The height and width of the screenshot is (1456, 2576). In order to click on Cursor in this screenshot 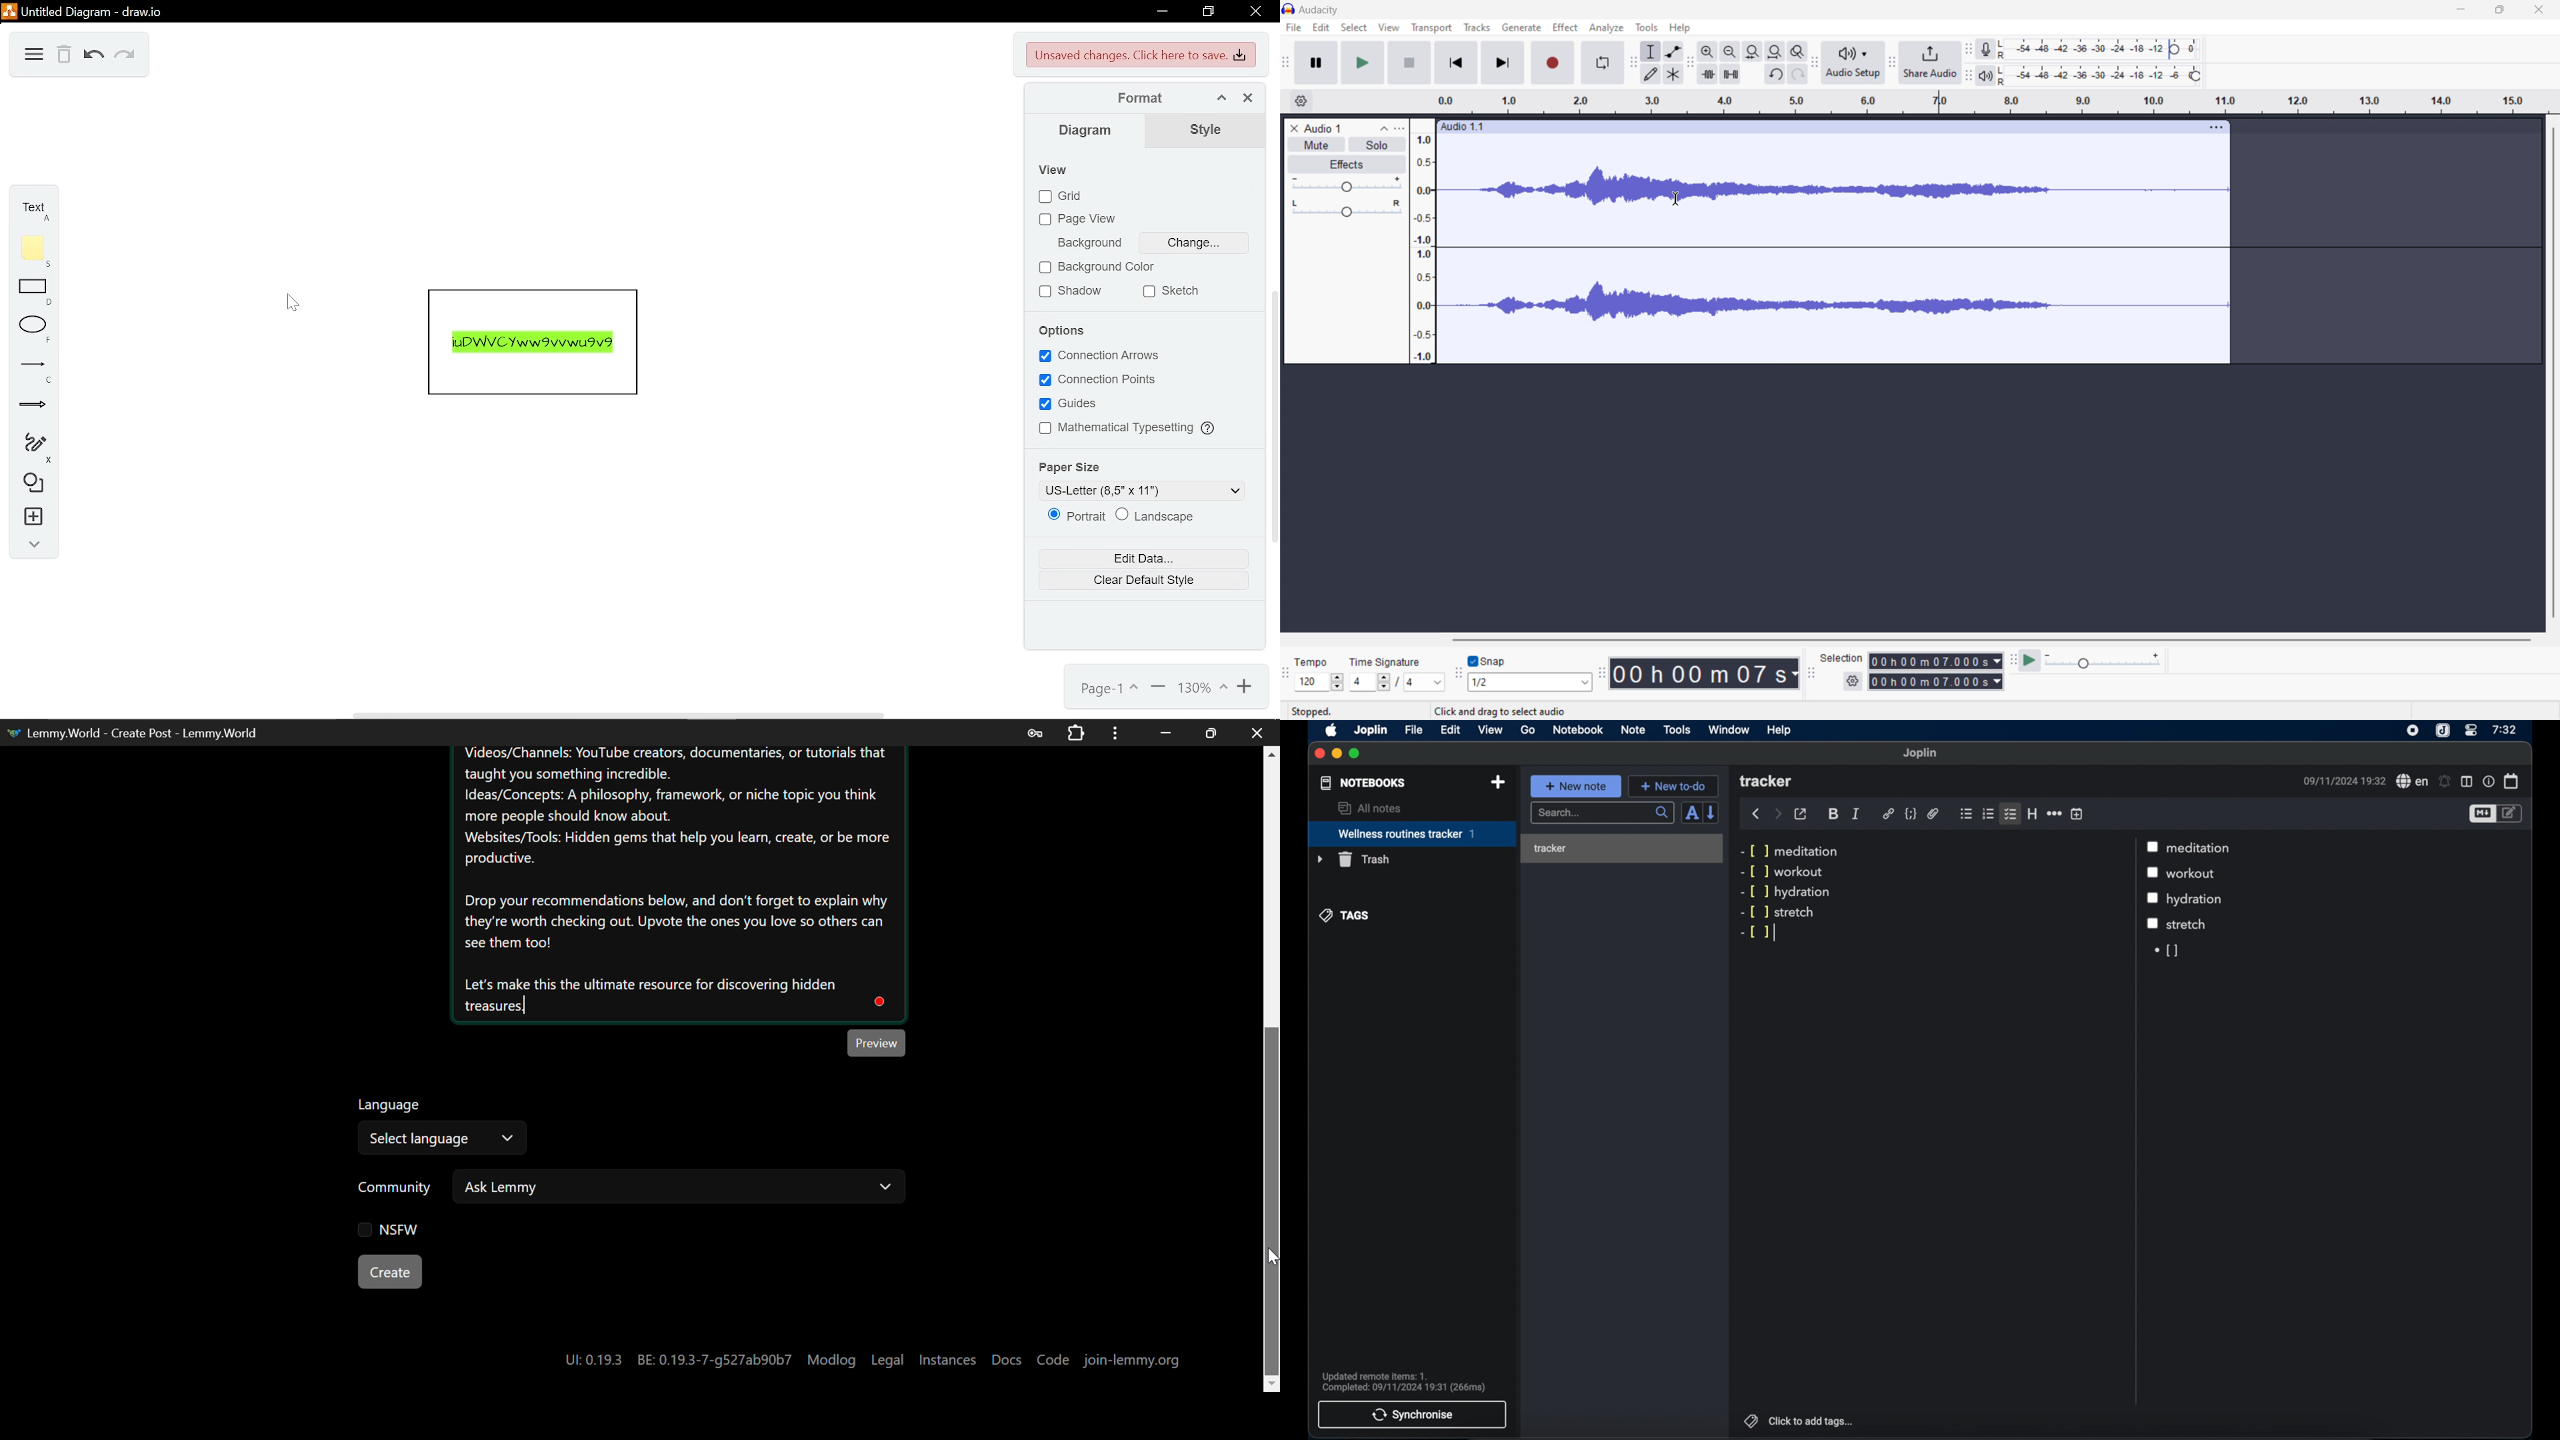, I will do `click(290, 301)`.